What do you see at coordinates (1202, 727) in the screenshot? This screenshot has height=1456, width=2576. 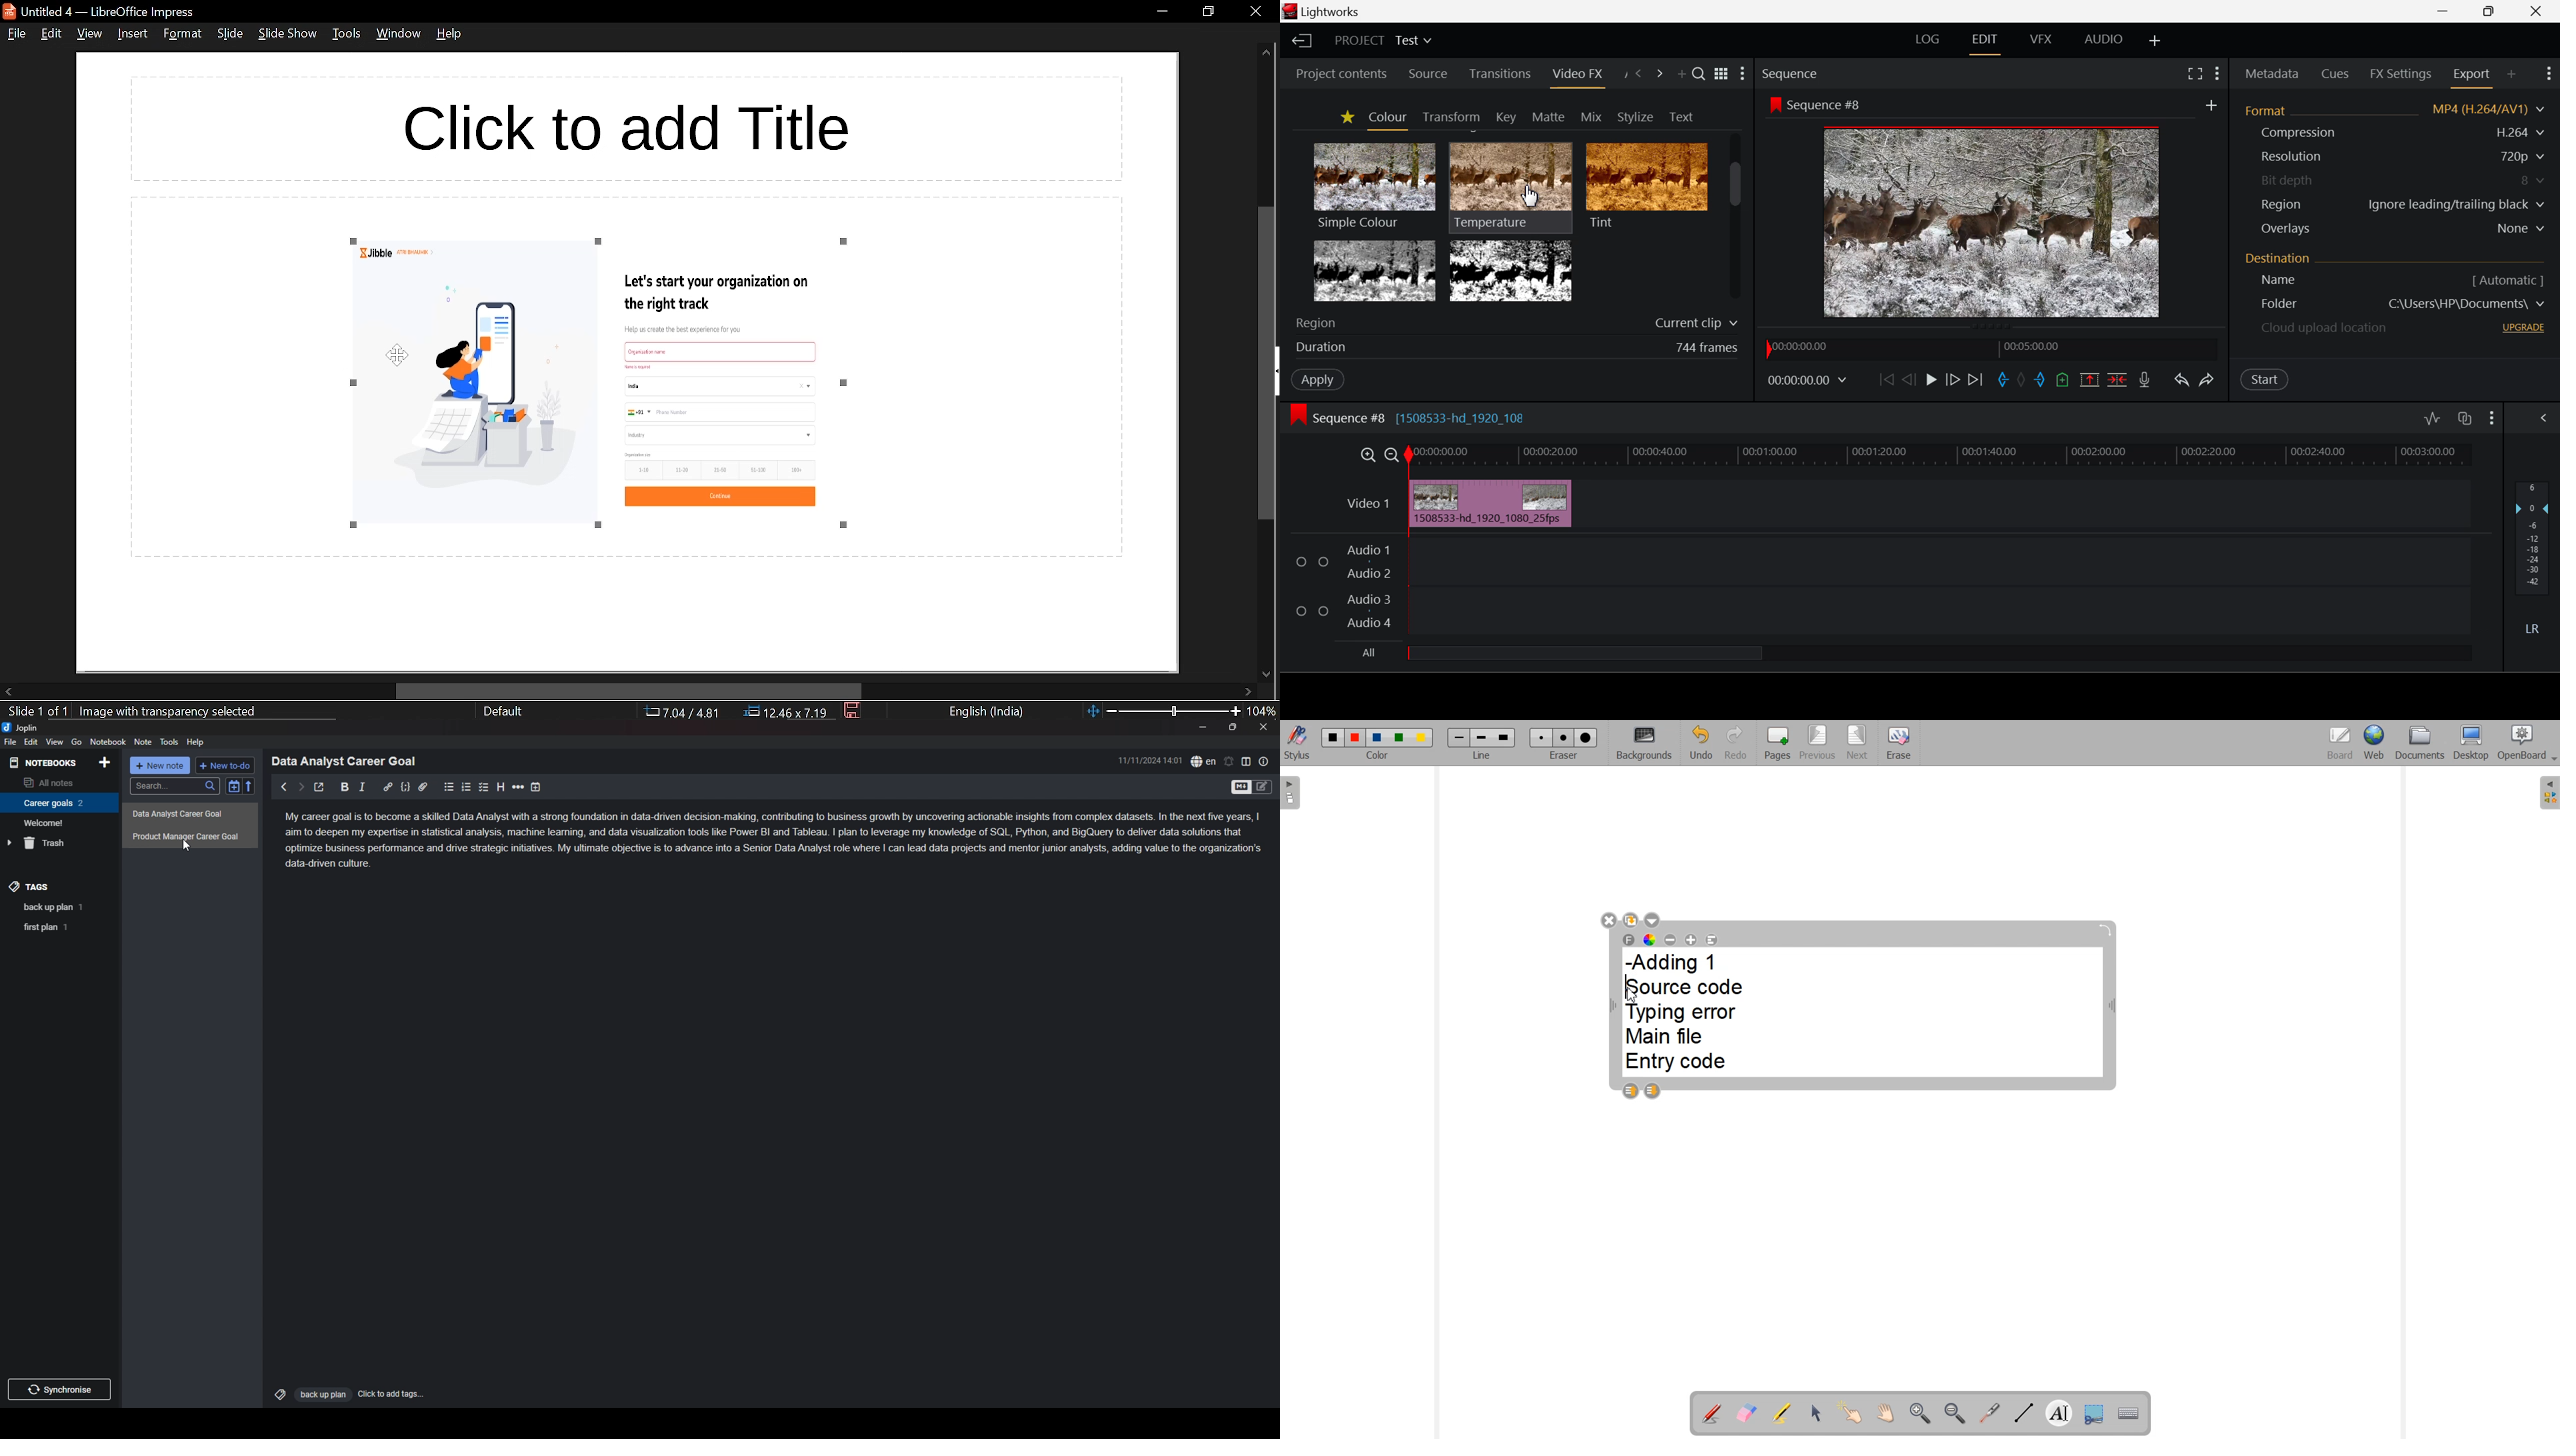 I see `minimize` at bounding box center [1202, 727].